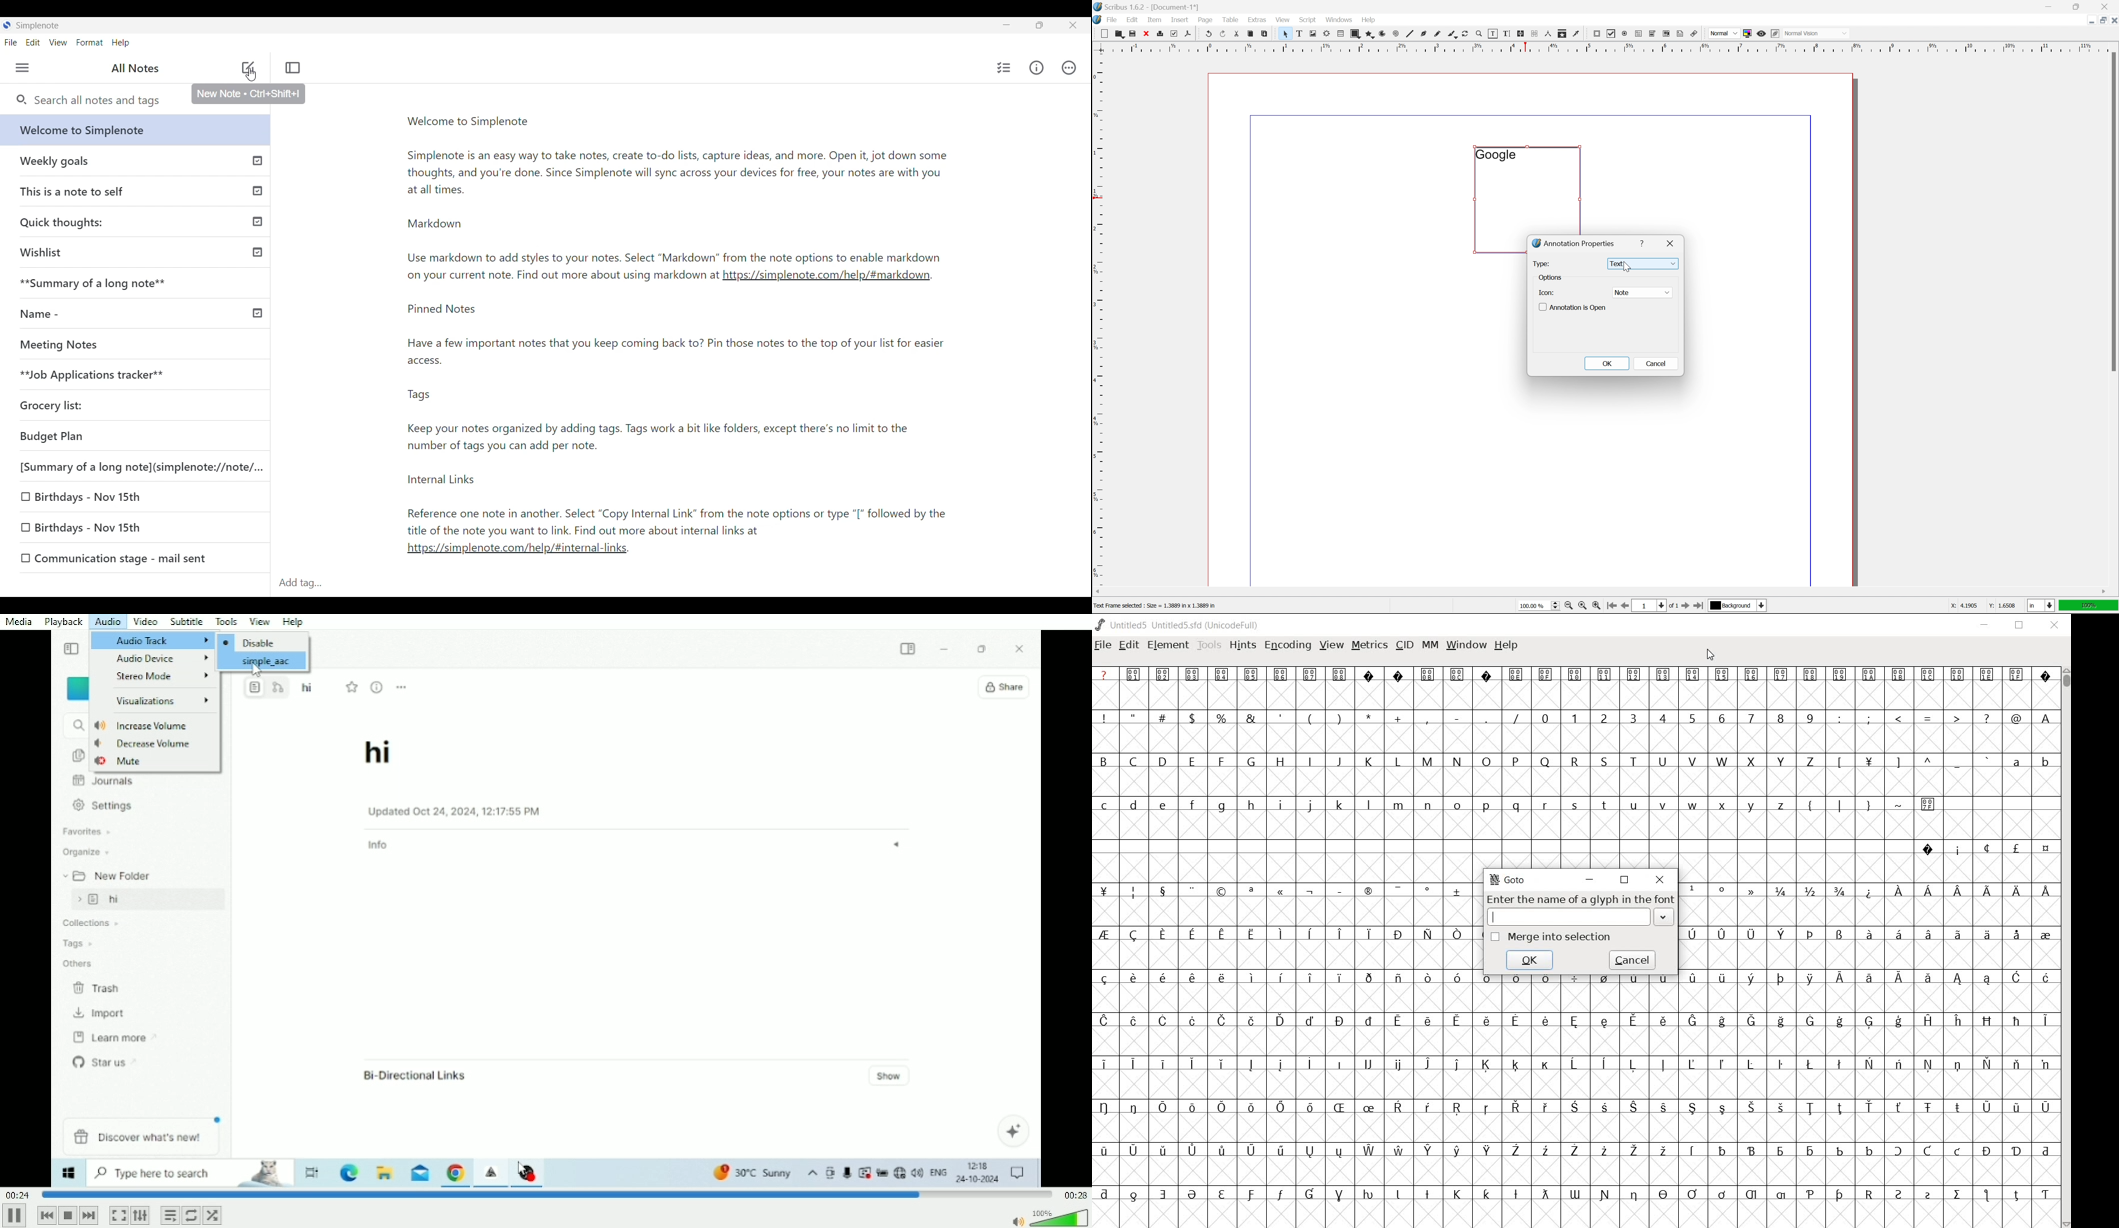 The image size is (2128, 1232). I want to click on b, so click(2044, 761).